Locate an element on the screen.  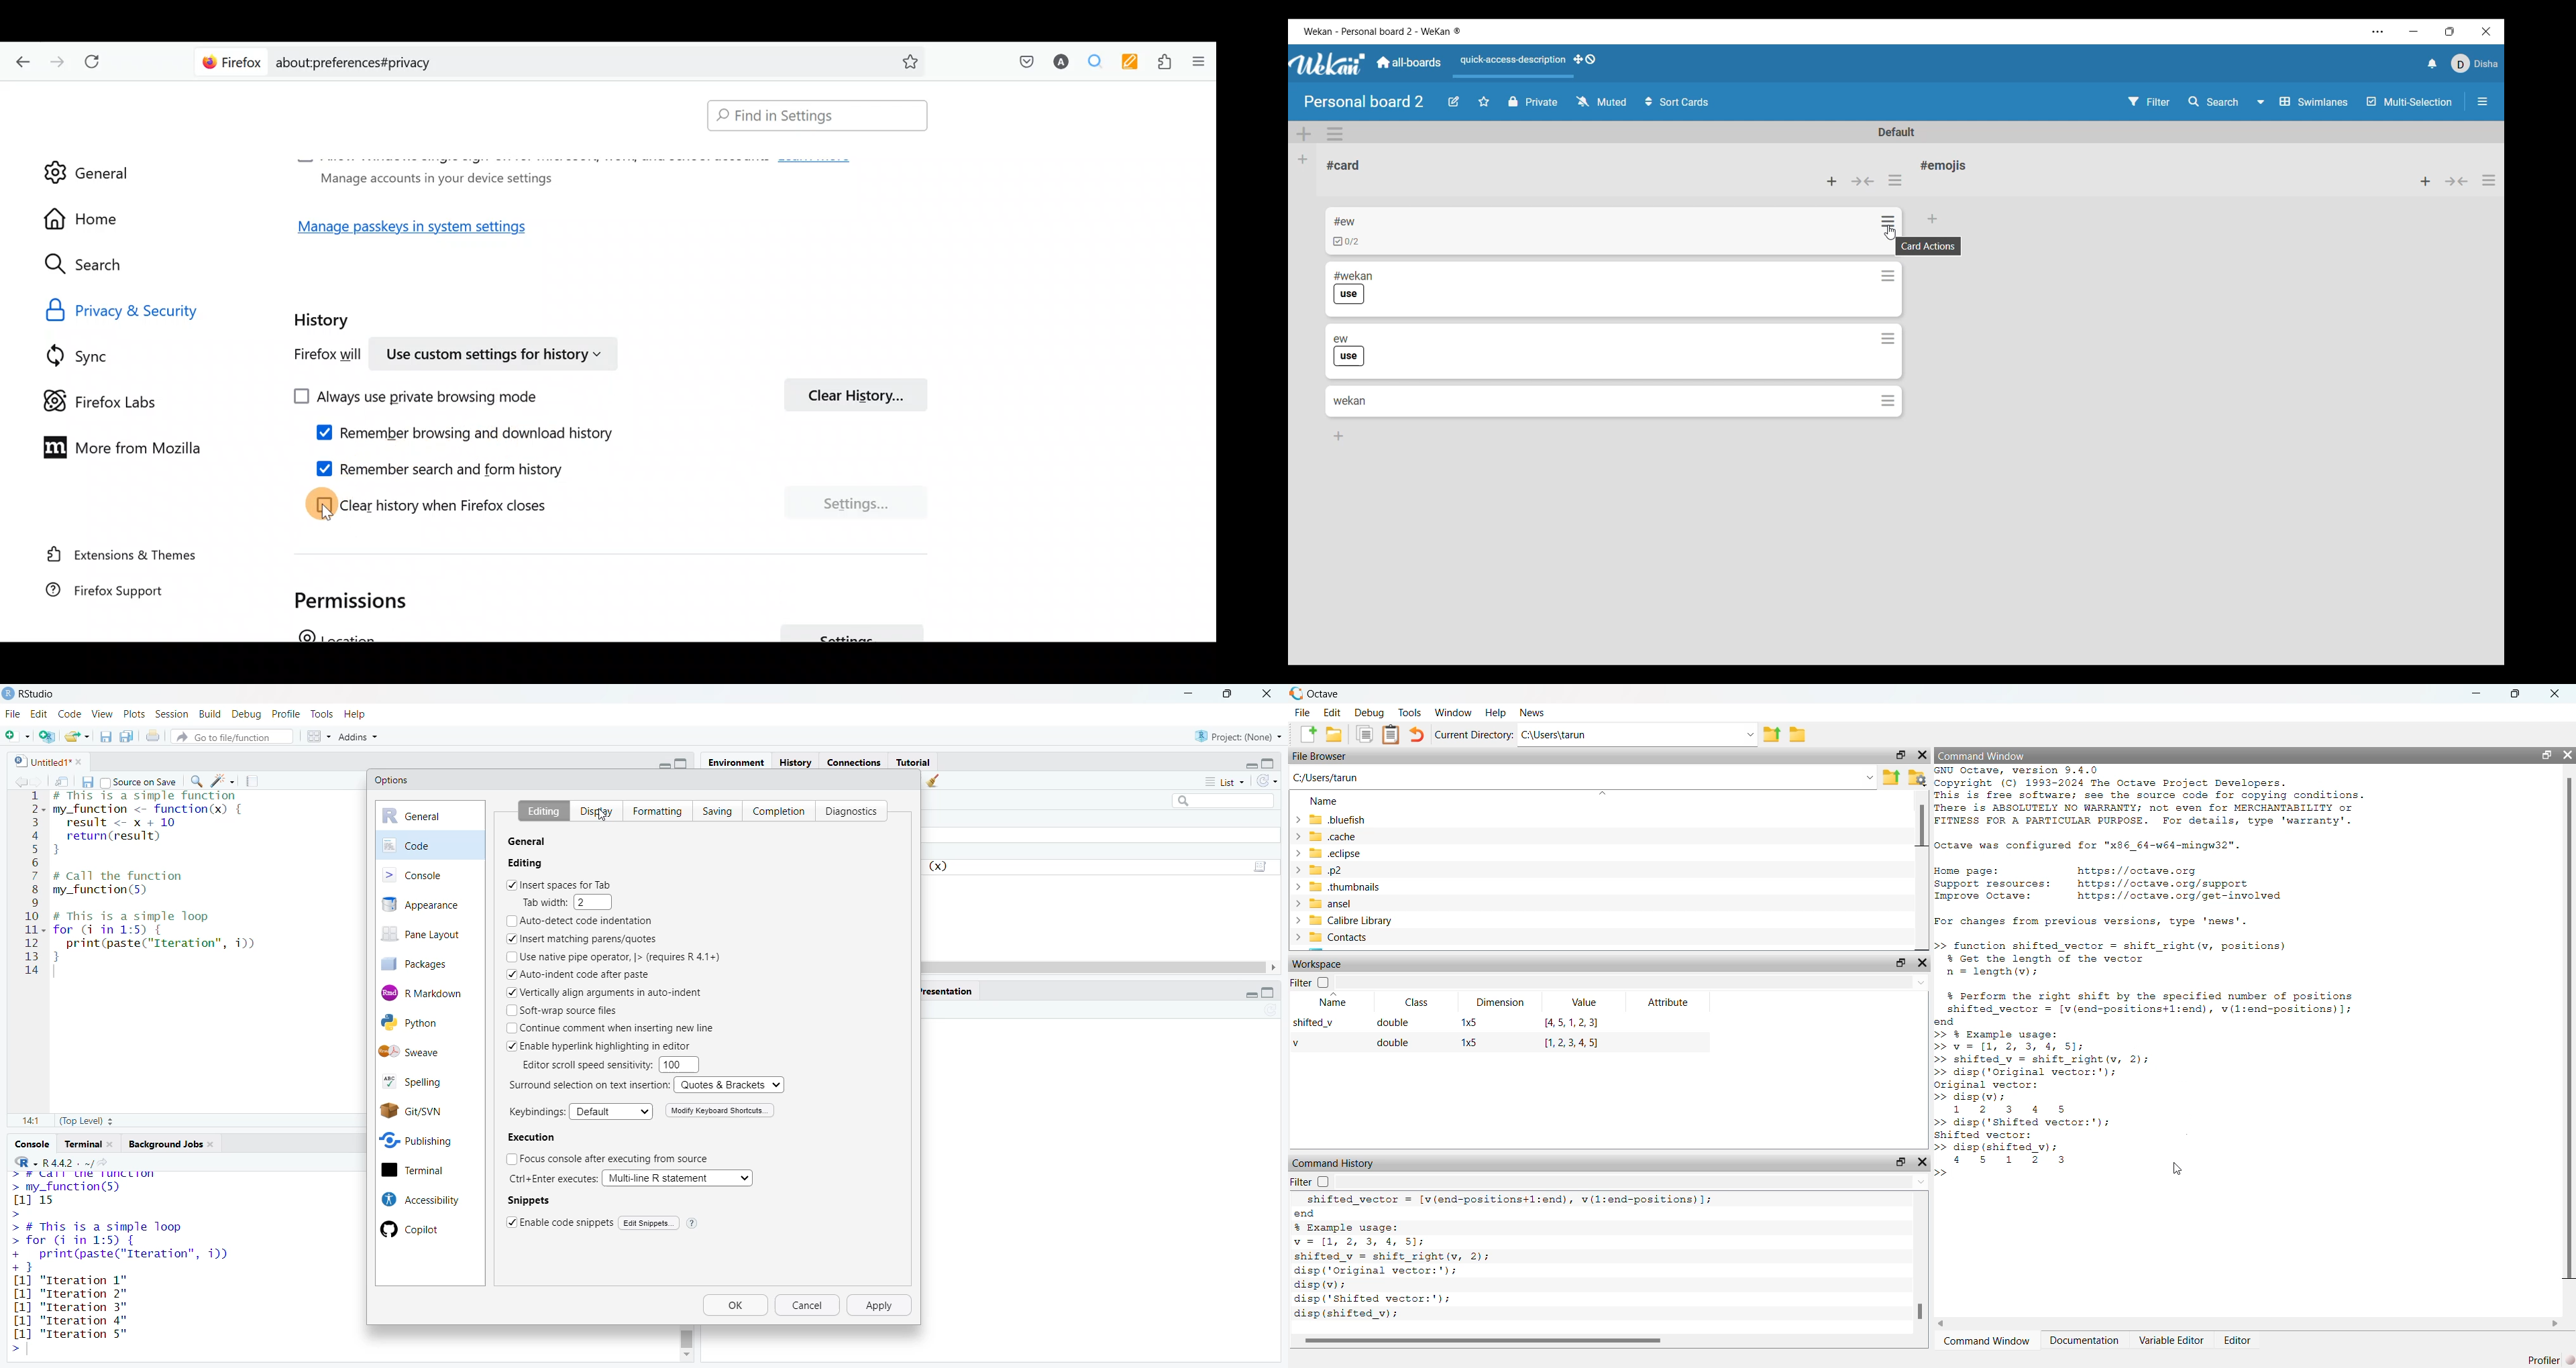
Enable hyperlink highlighting in editor is located at coordinates (604, 1045).